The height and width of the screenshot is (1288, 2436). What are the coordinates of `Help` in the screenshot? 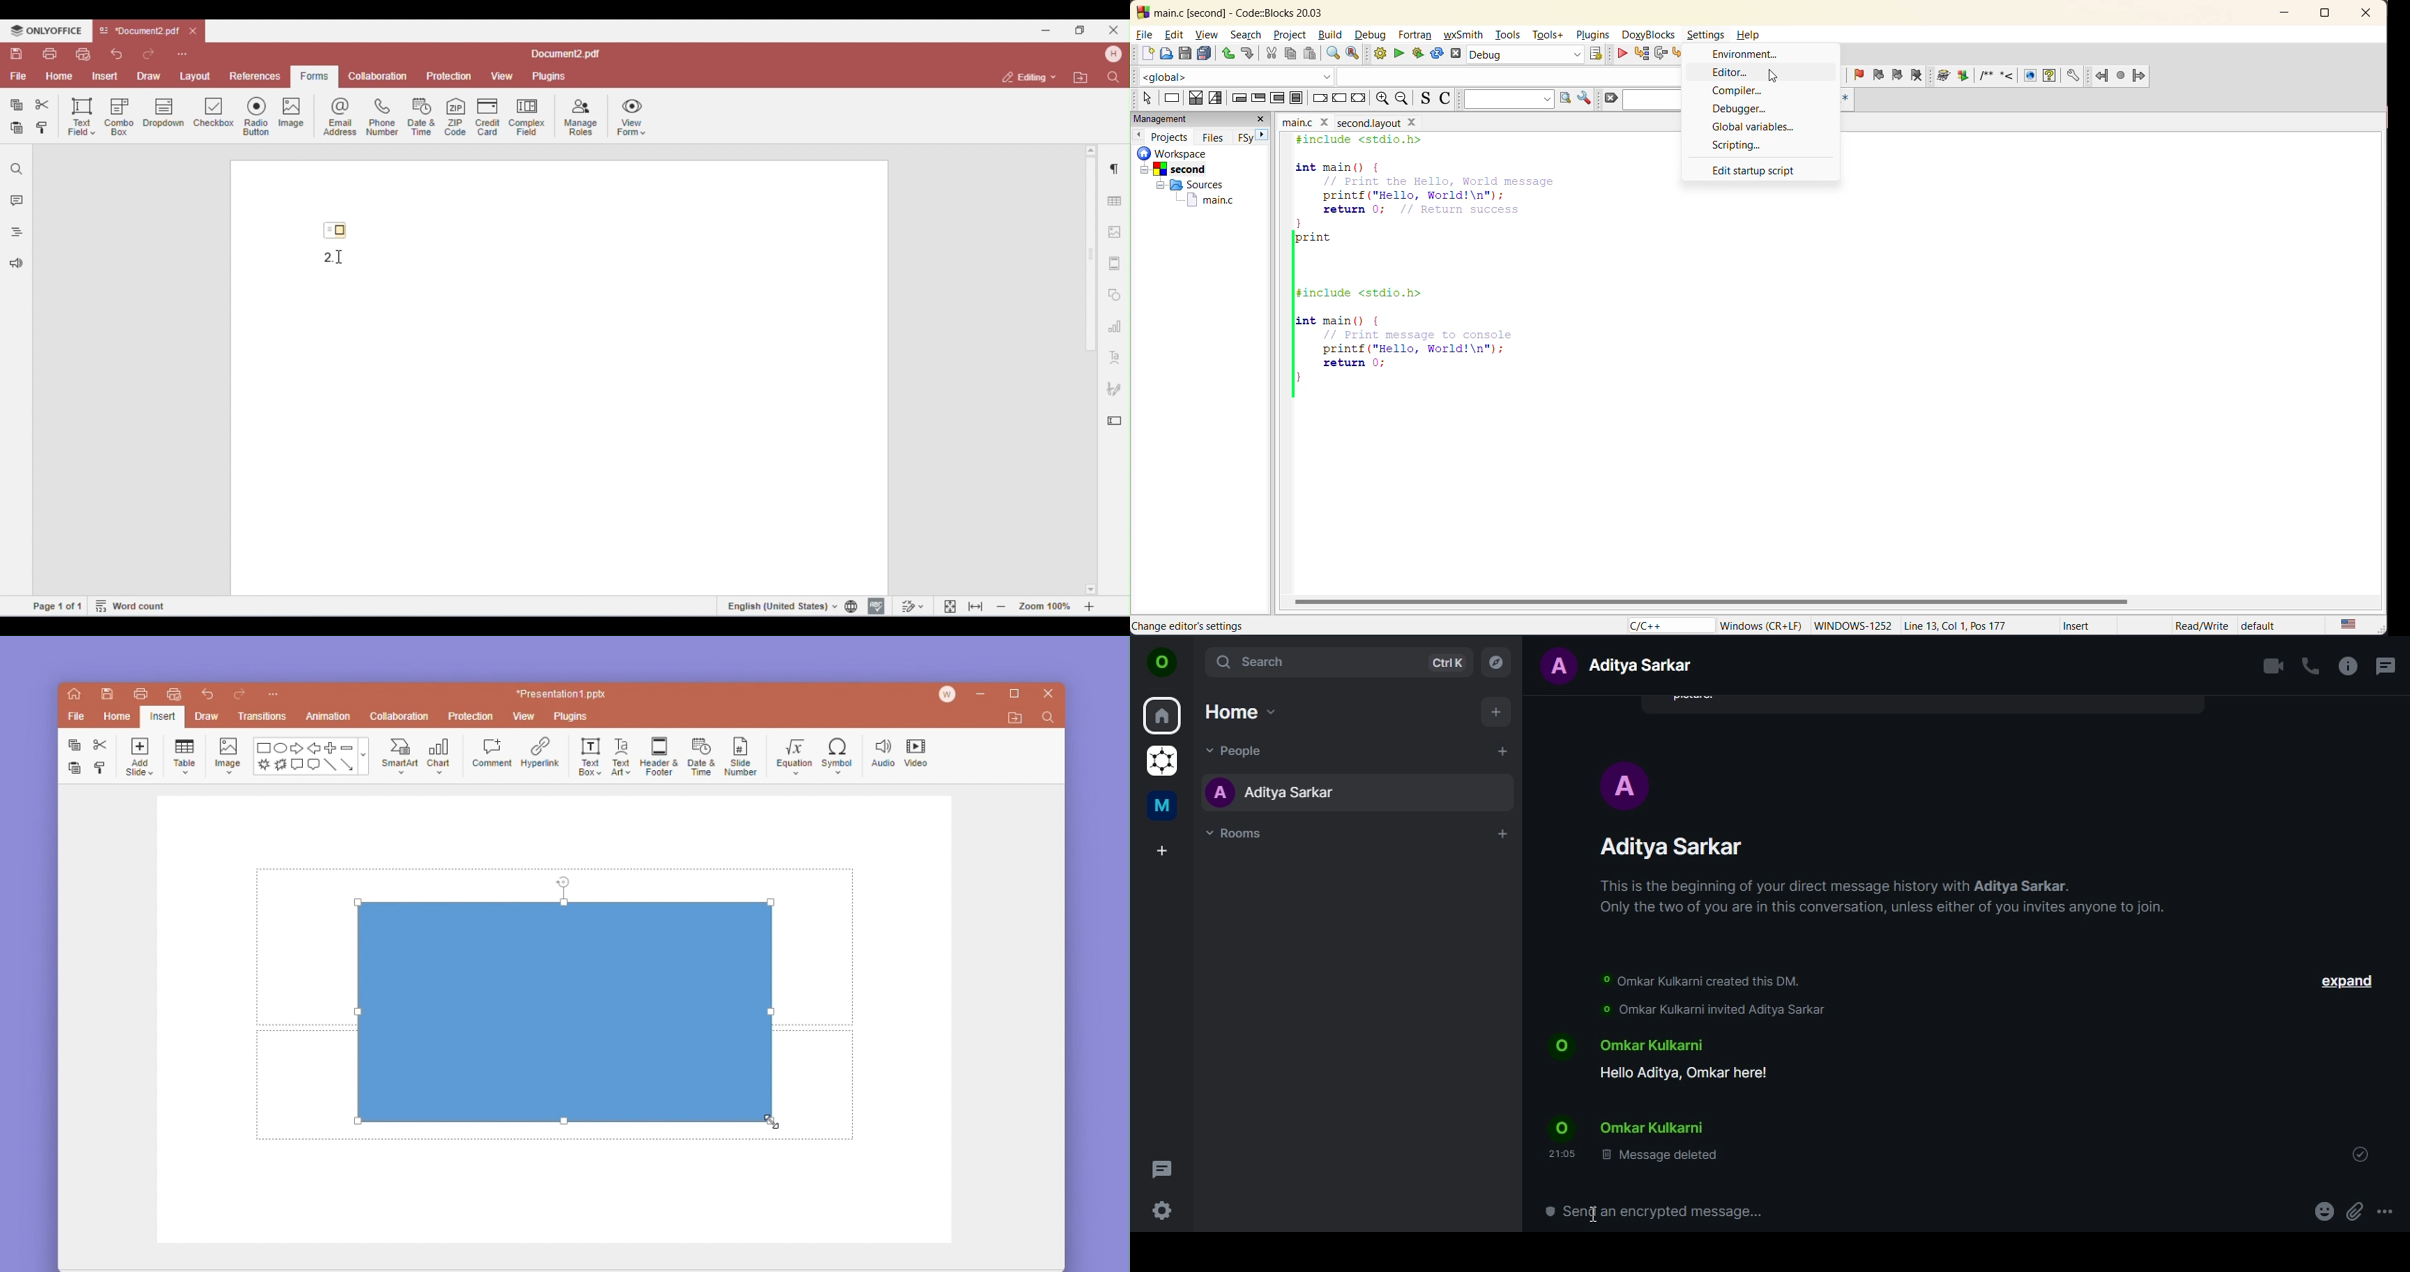 It's located at (1754, 32).